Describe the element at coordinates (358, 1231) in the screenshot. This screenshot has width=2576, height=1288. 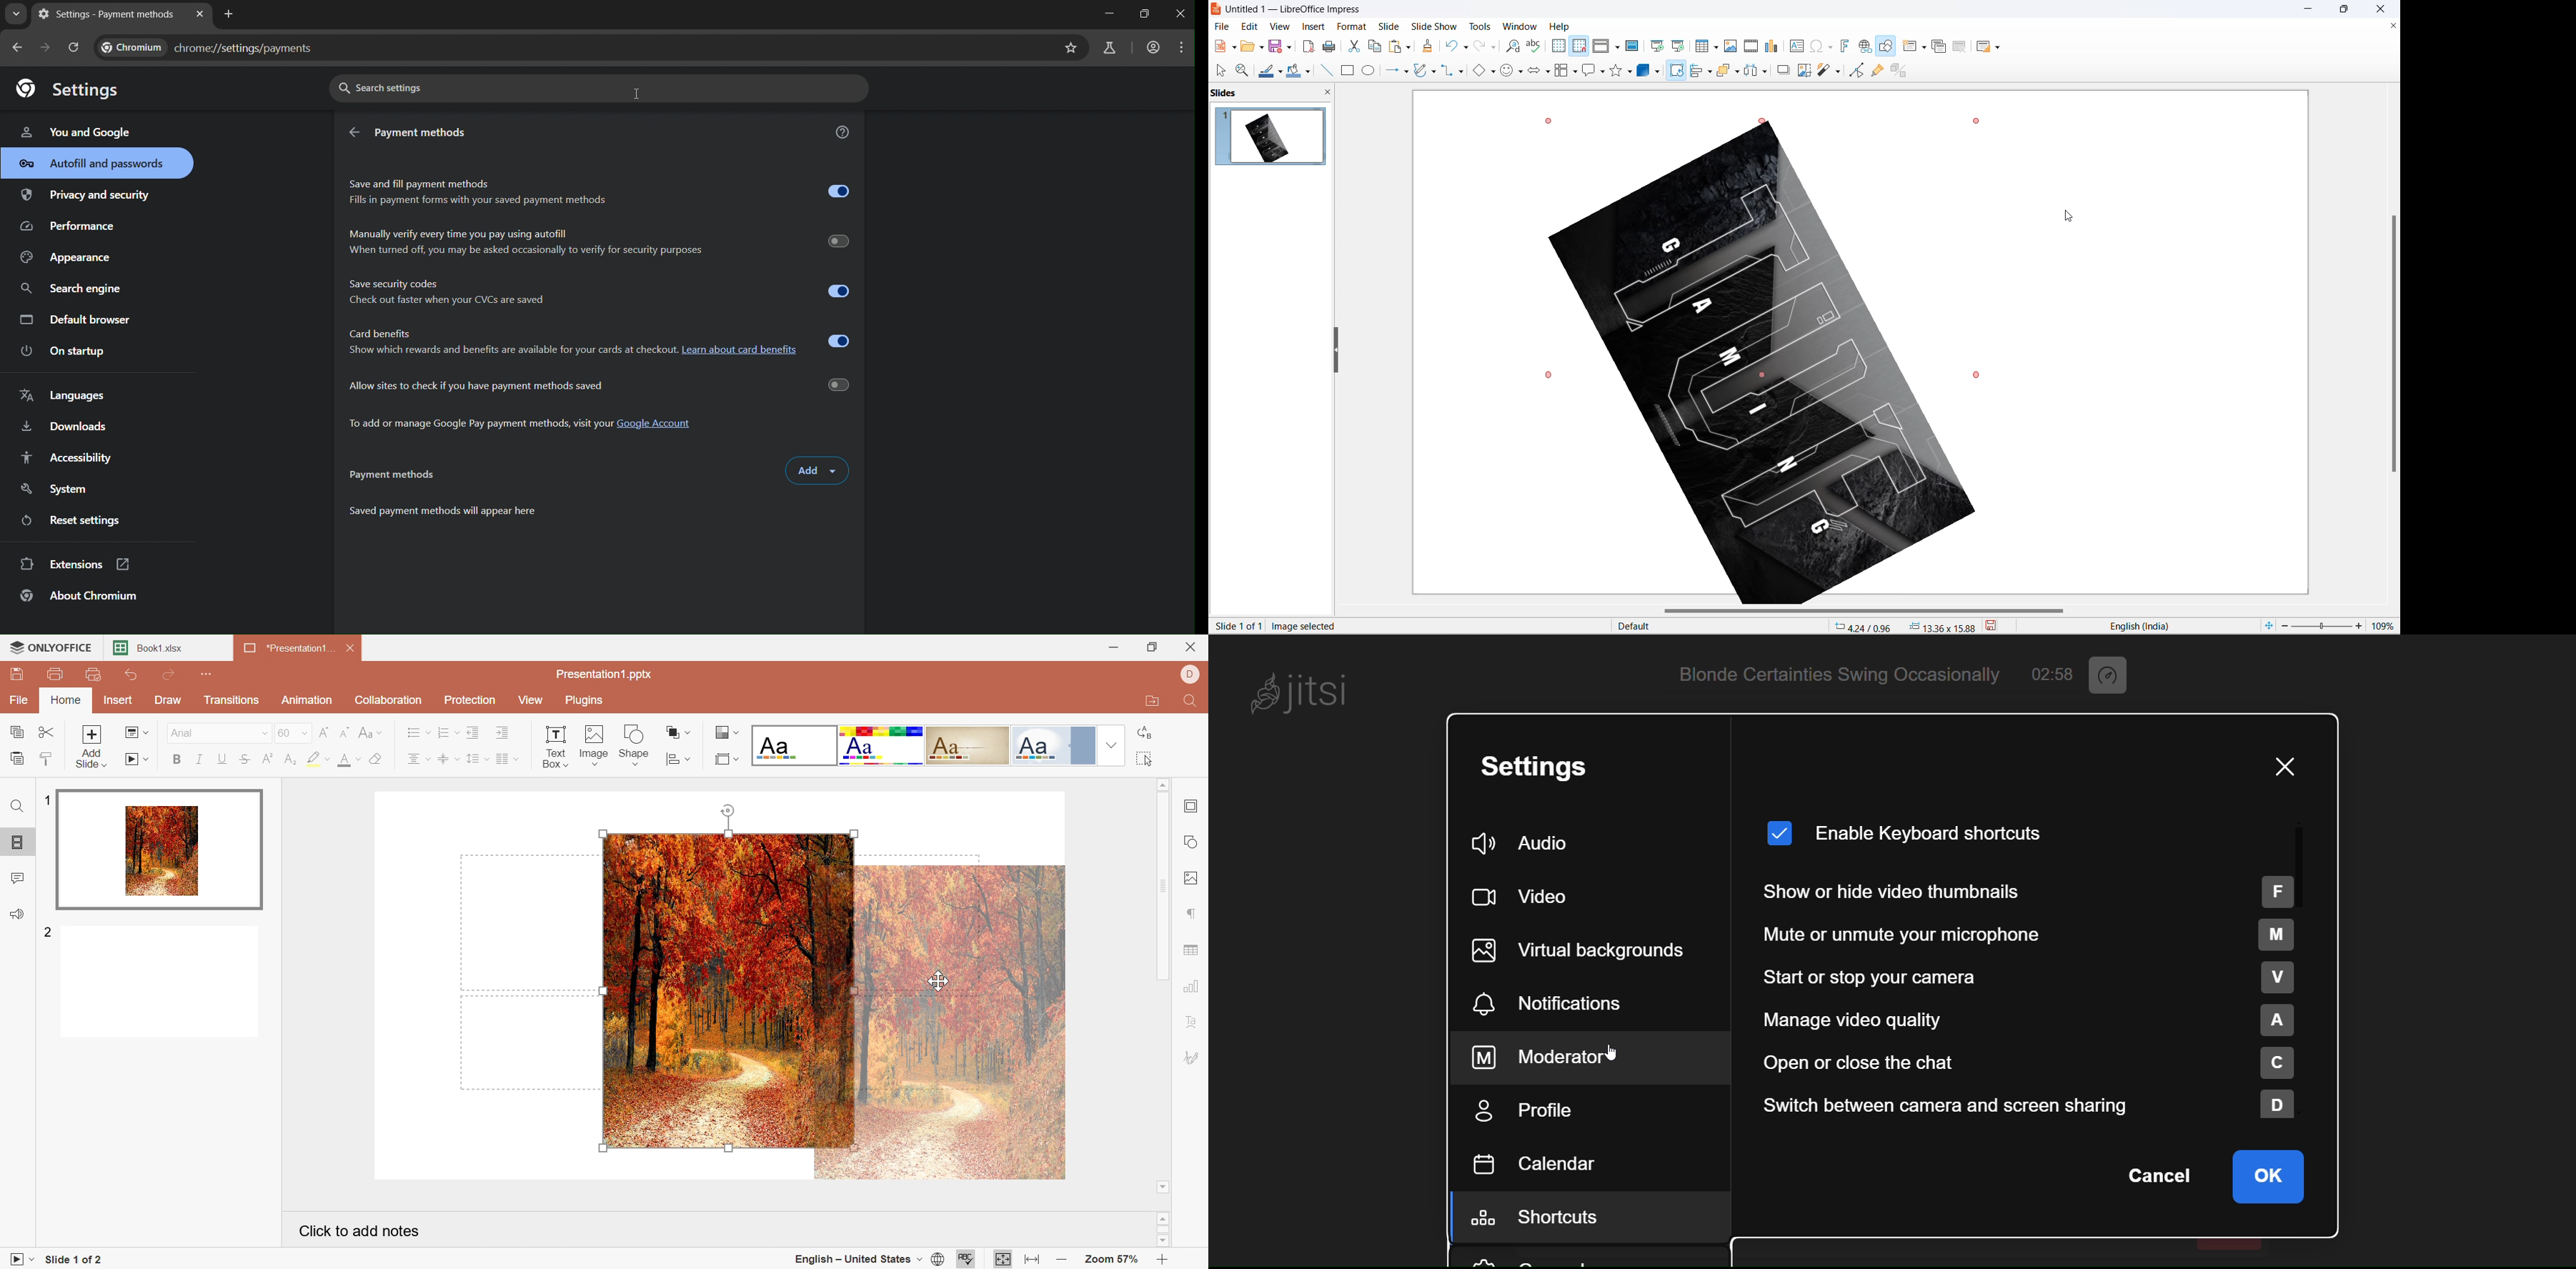
I see `Click to add notes` at that location.